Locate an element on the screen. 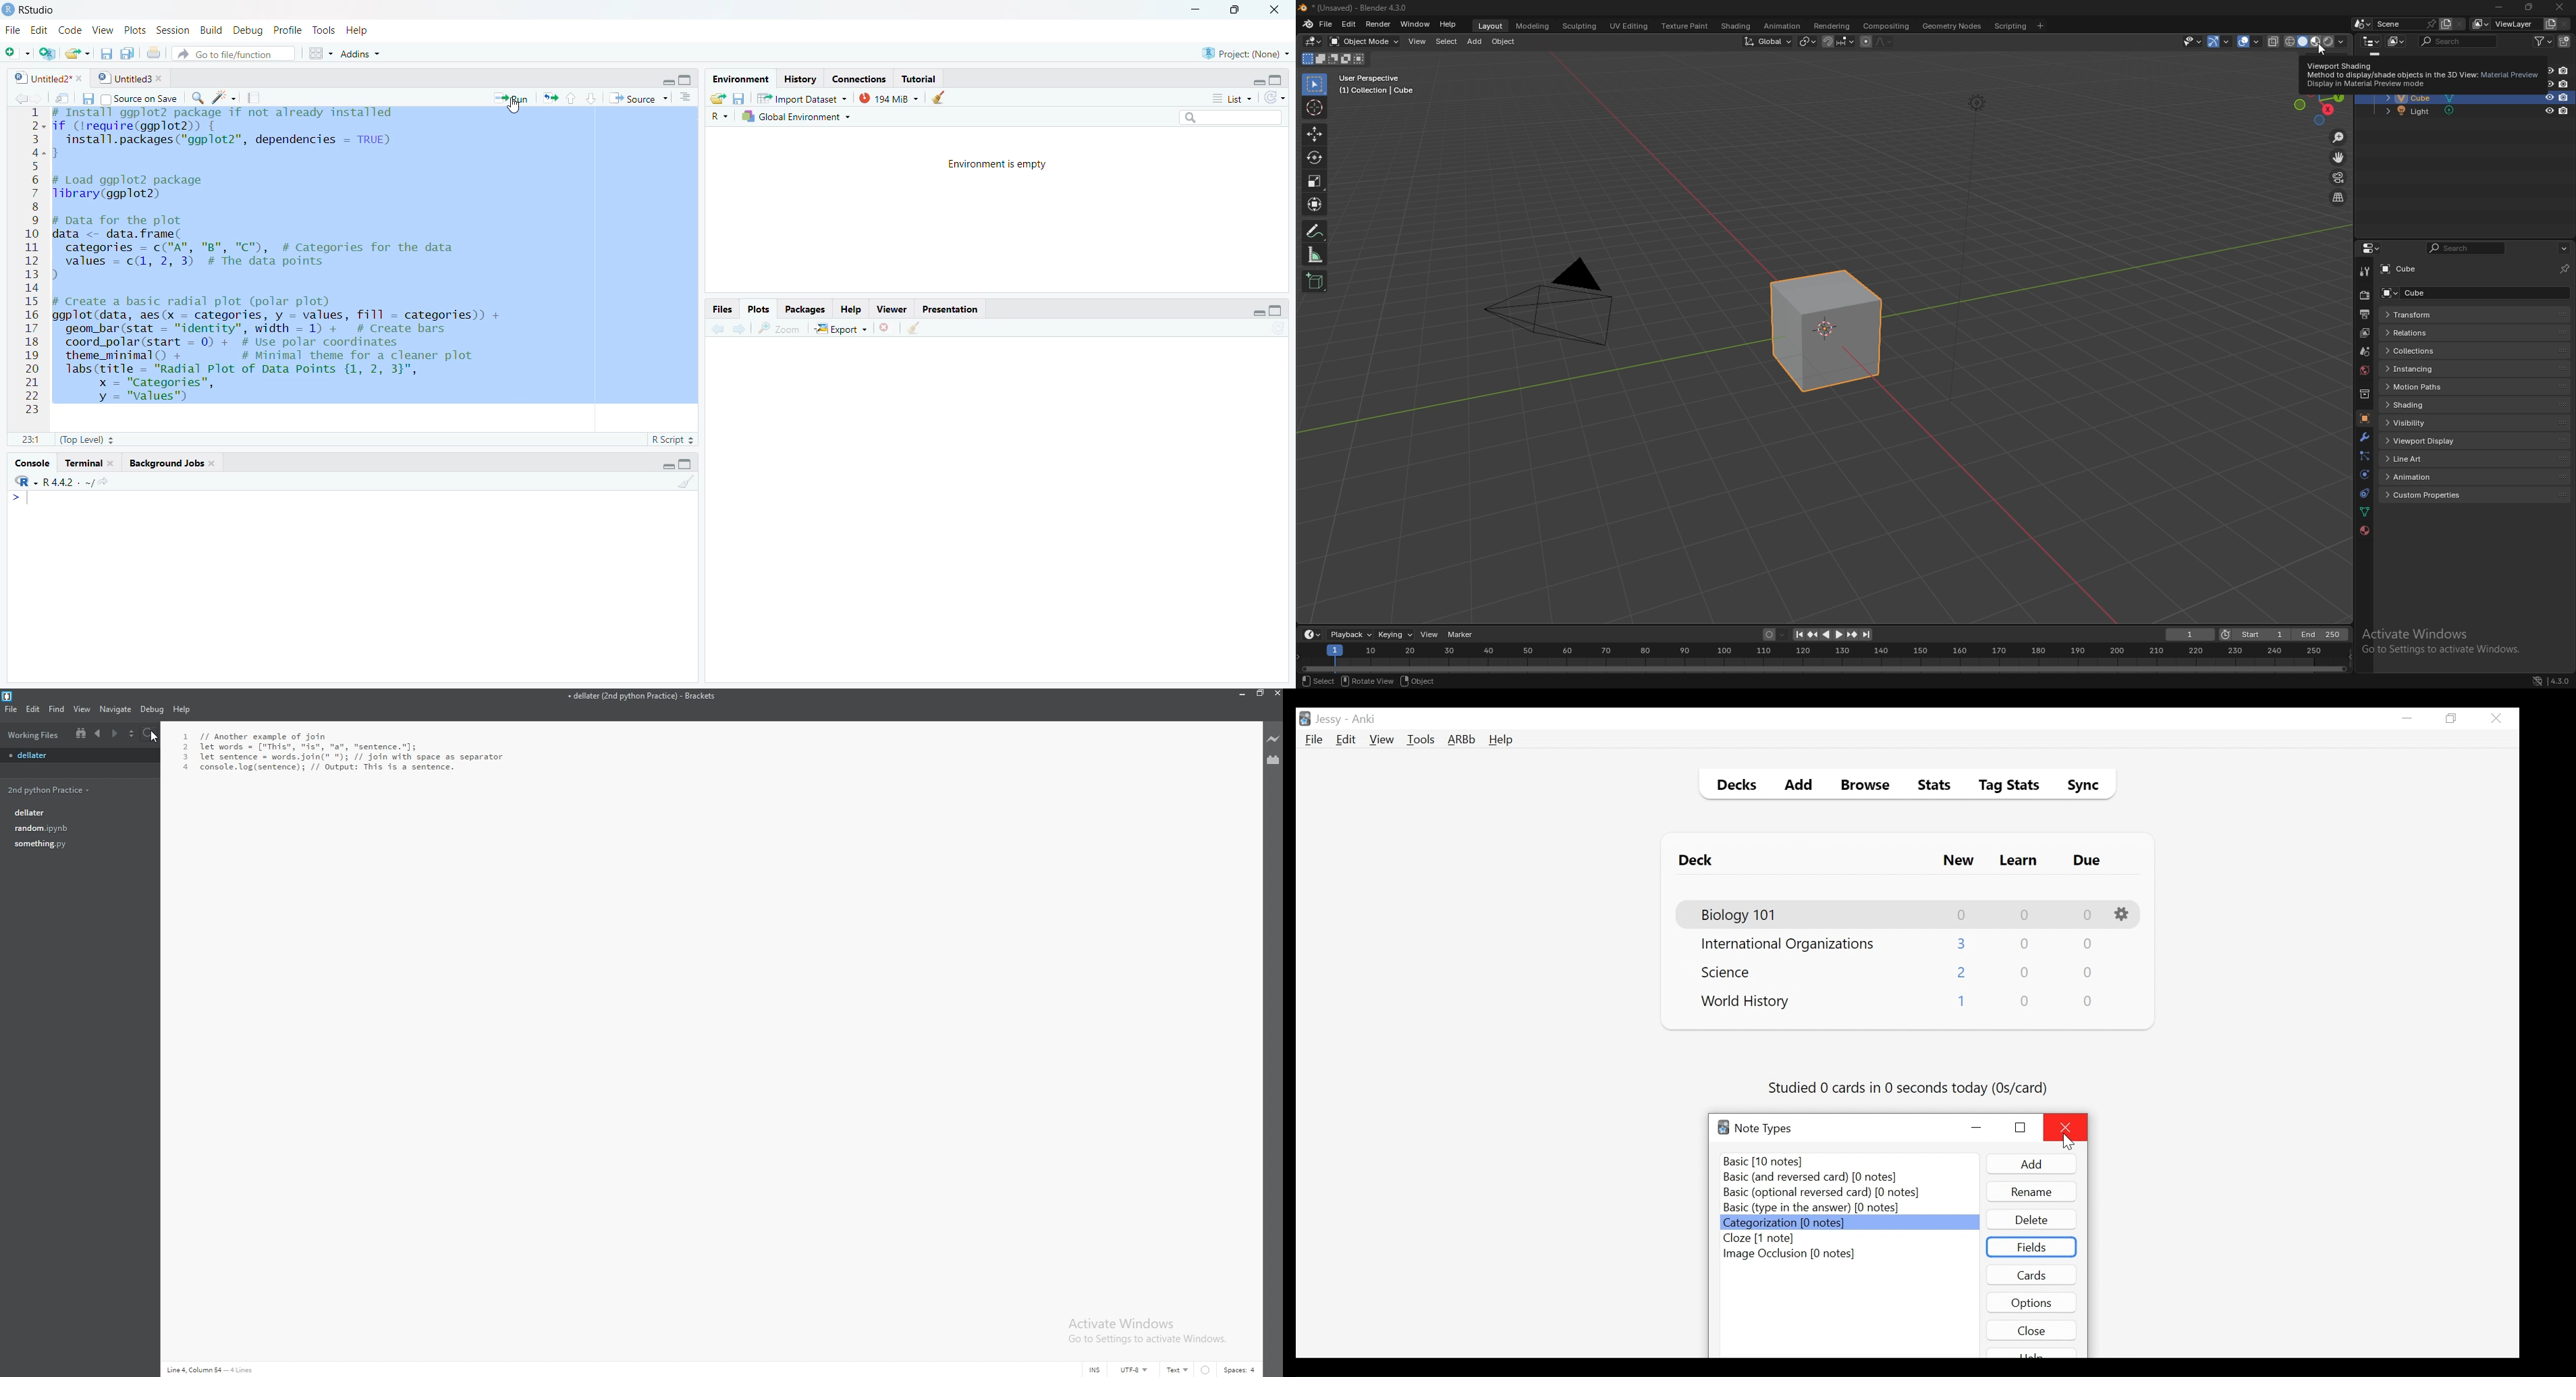 The width and height of the screenshot is (2576, 1400). Sybc is located at coordinates (2078, 787).